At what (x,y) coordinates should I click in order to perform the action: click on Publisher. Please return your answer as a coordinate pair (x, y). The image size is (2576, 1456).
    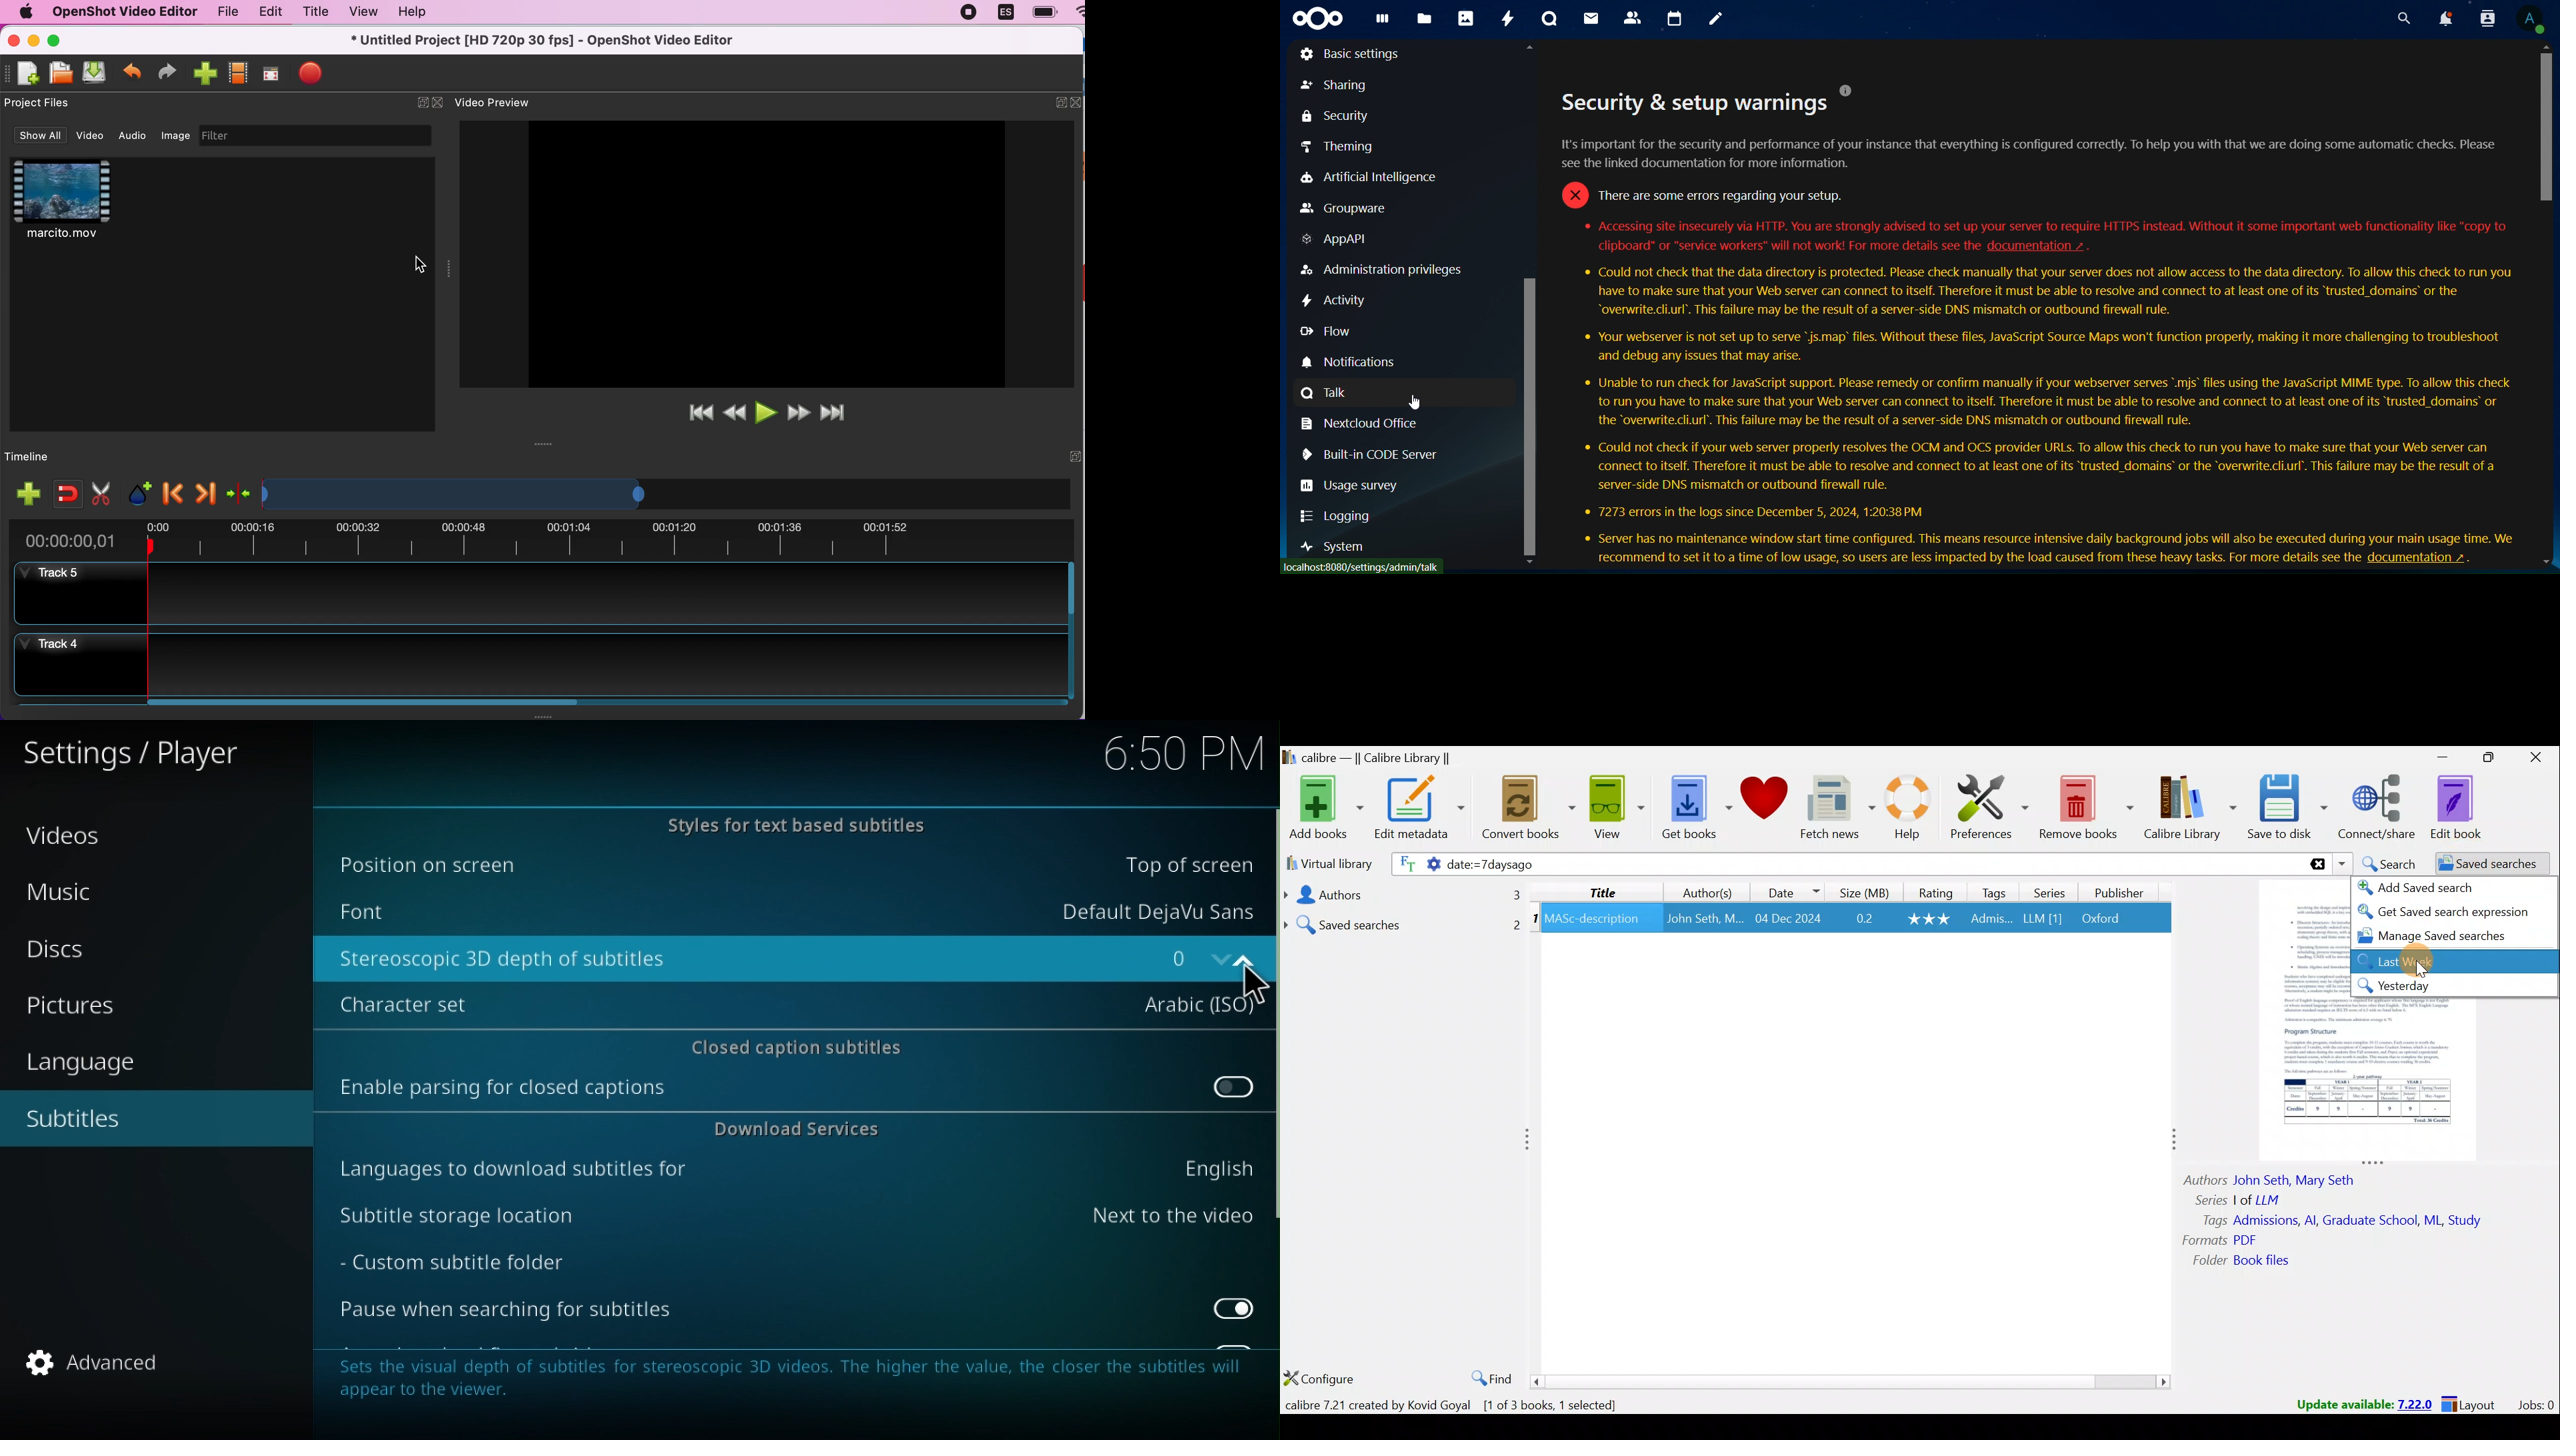
    Looking at the image, I should click on (2121, 895).